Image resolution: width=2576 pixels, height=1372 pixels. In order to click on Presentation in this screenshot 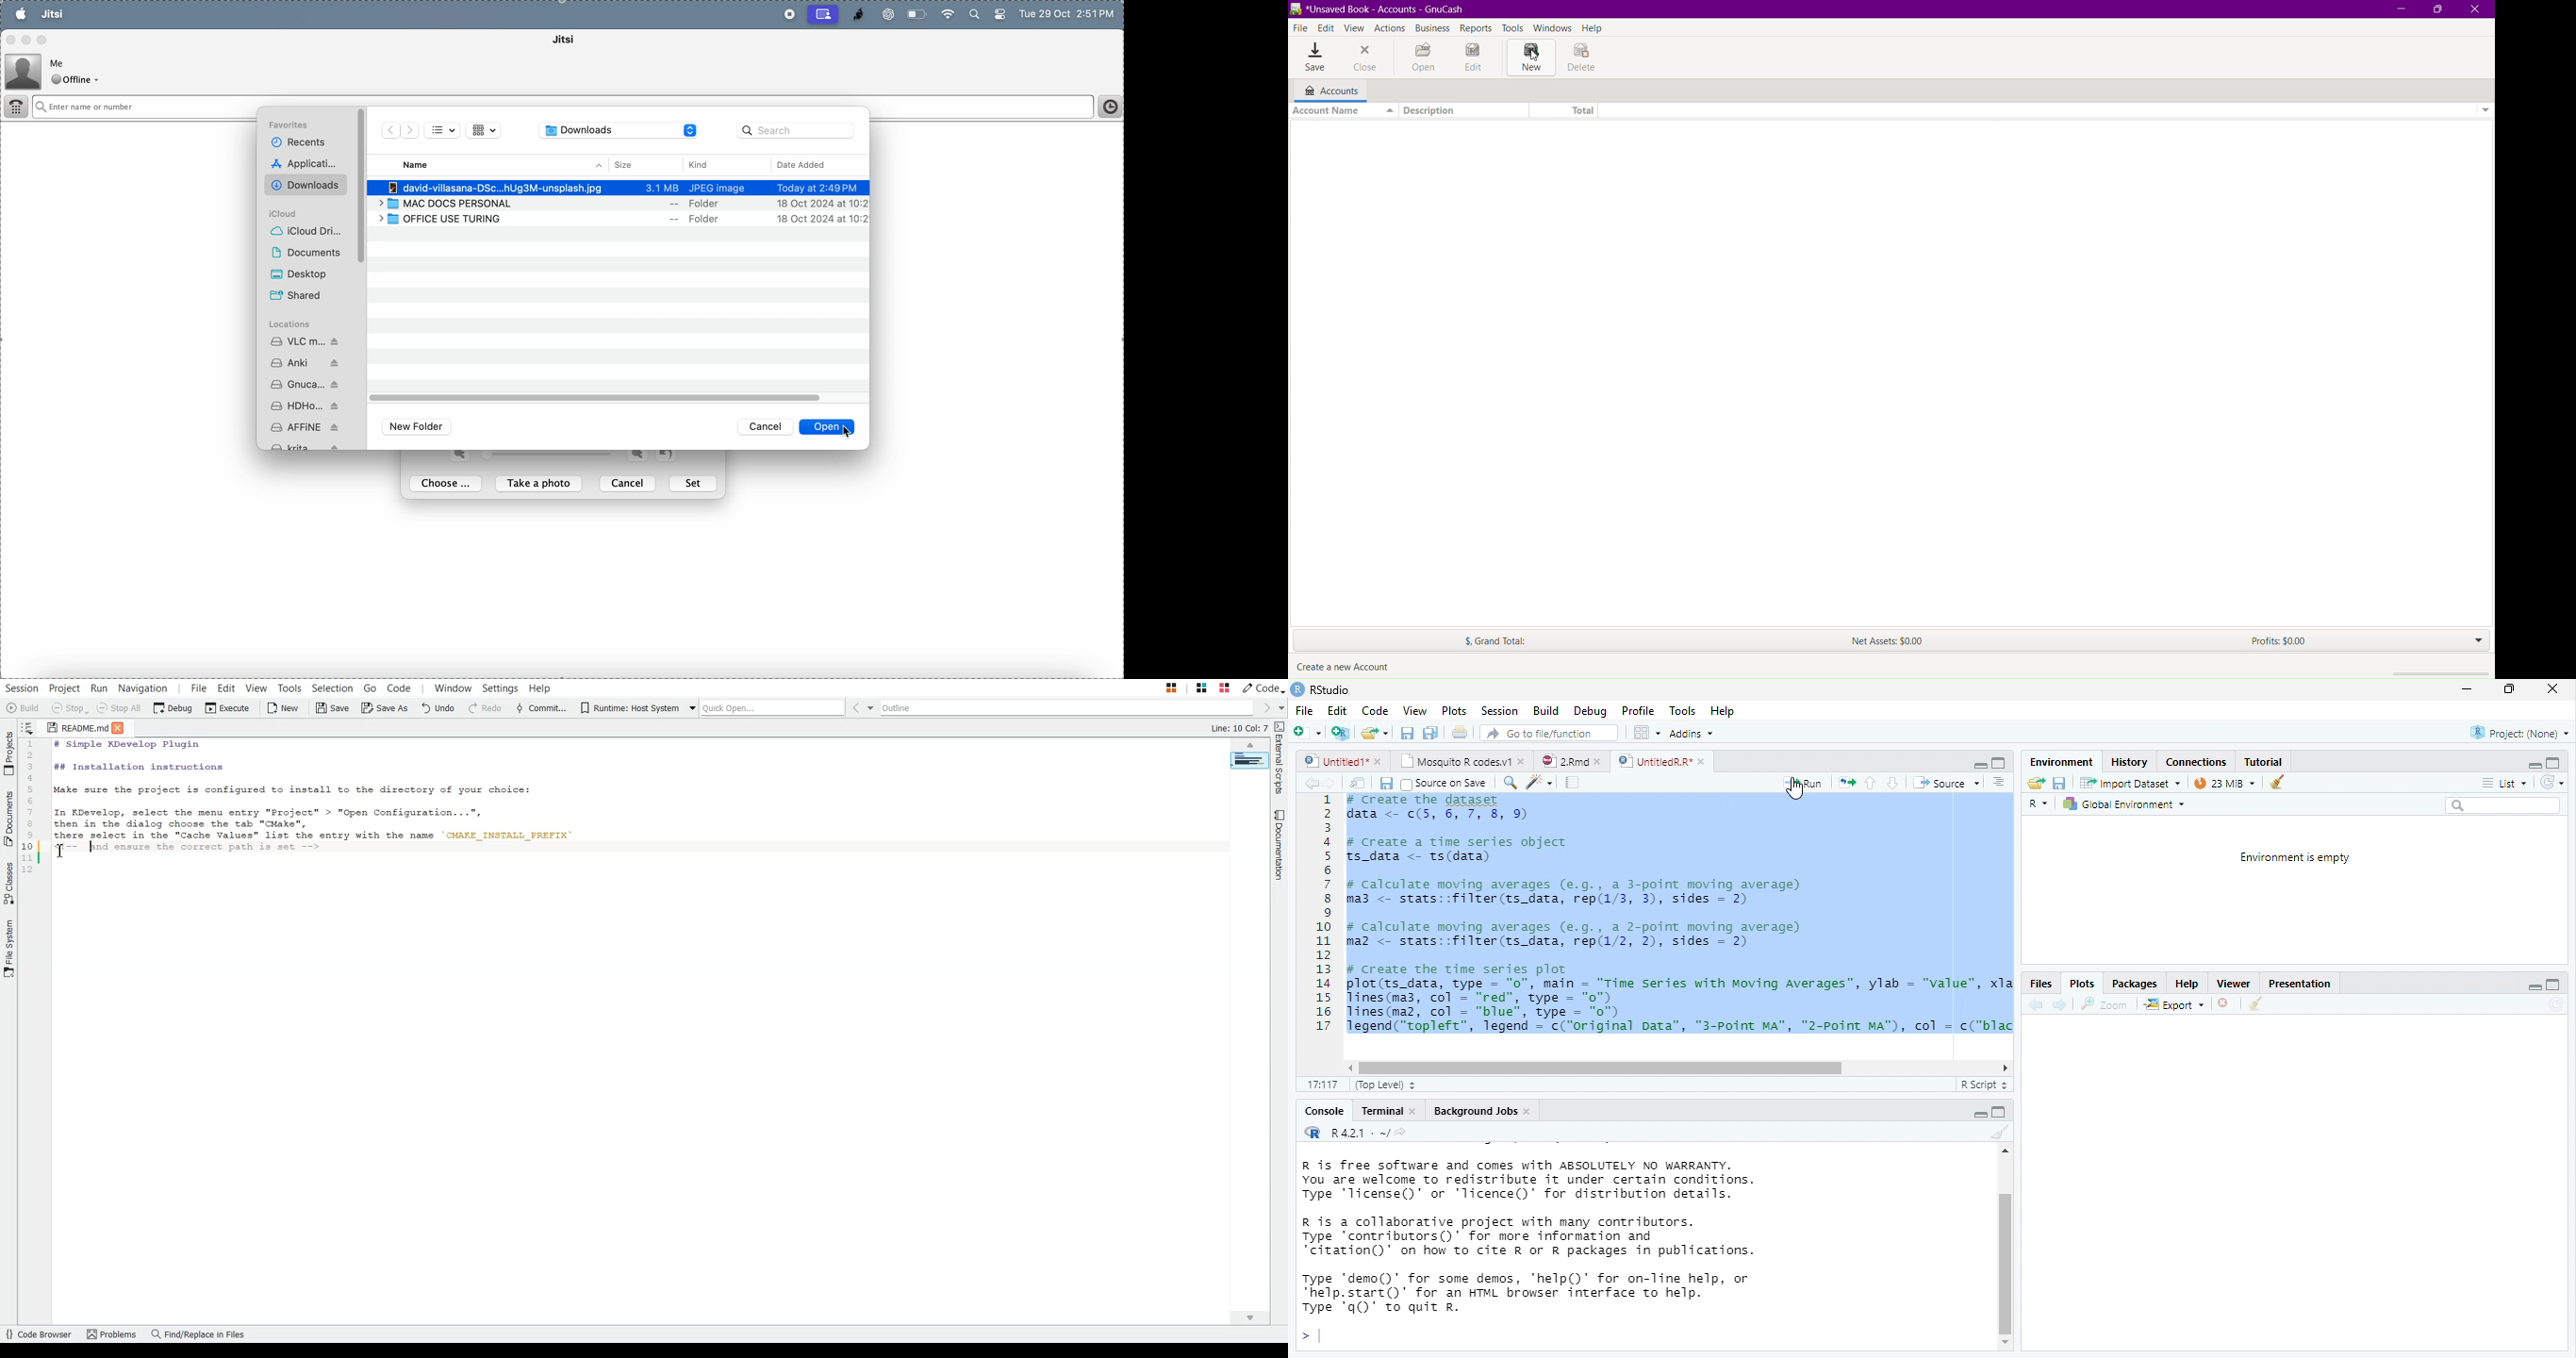, I will do `click(2298, 985)`.